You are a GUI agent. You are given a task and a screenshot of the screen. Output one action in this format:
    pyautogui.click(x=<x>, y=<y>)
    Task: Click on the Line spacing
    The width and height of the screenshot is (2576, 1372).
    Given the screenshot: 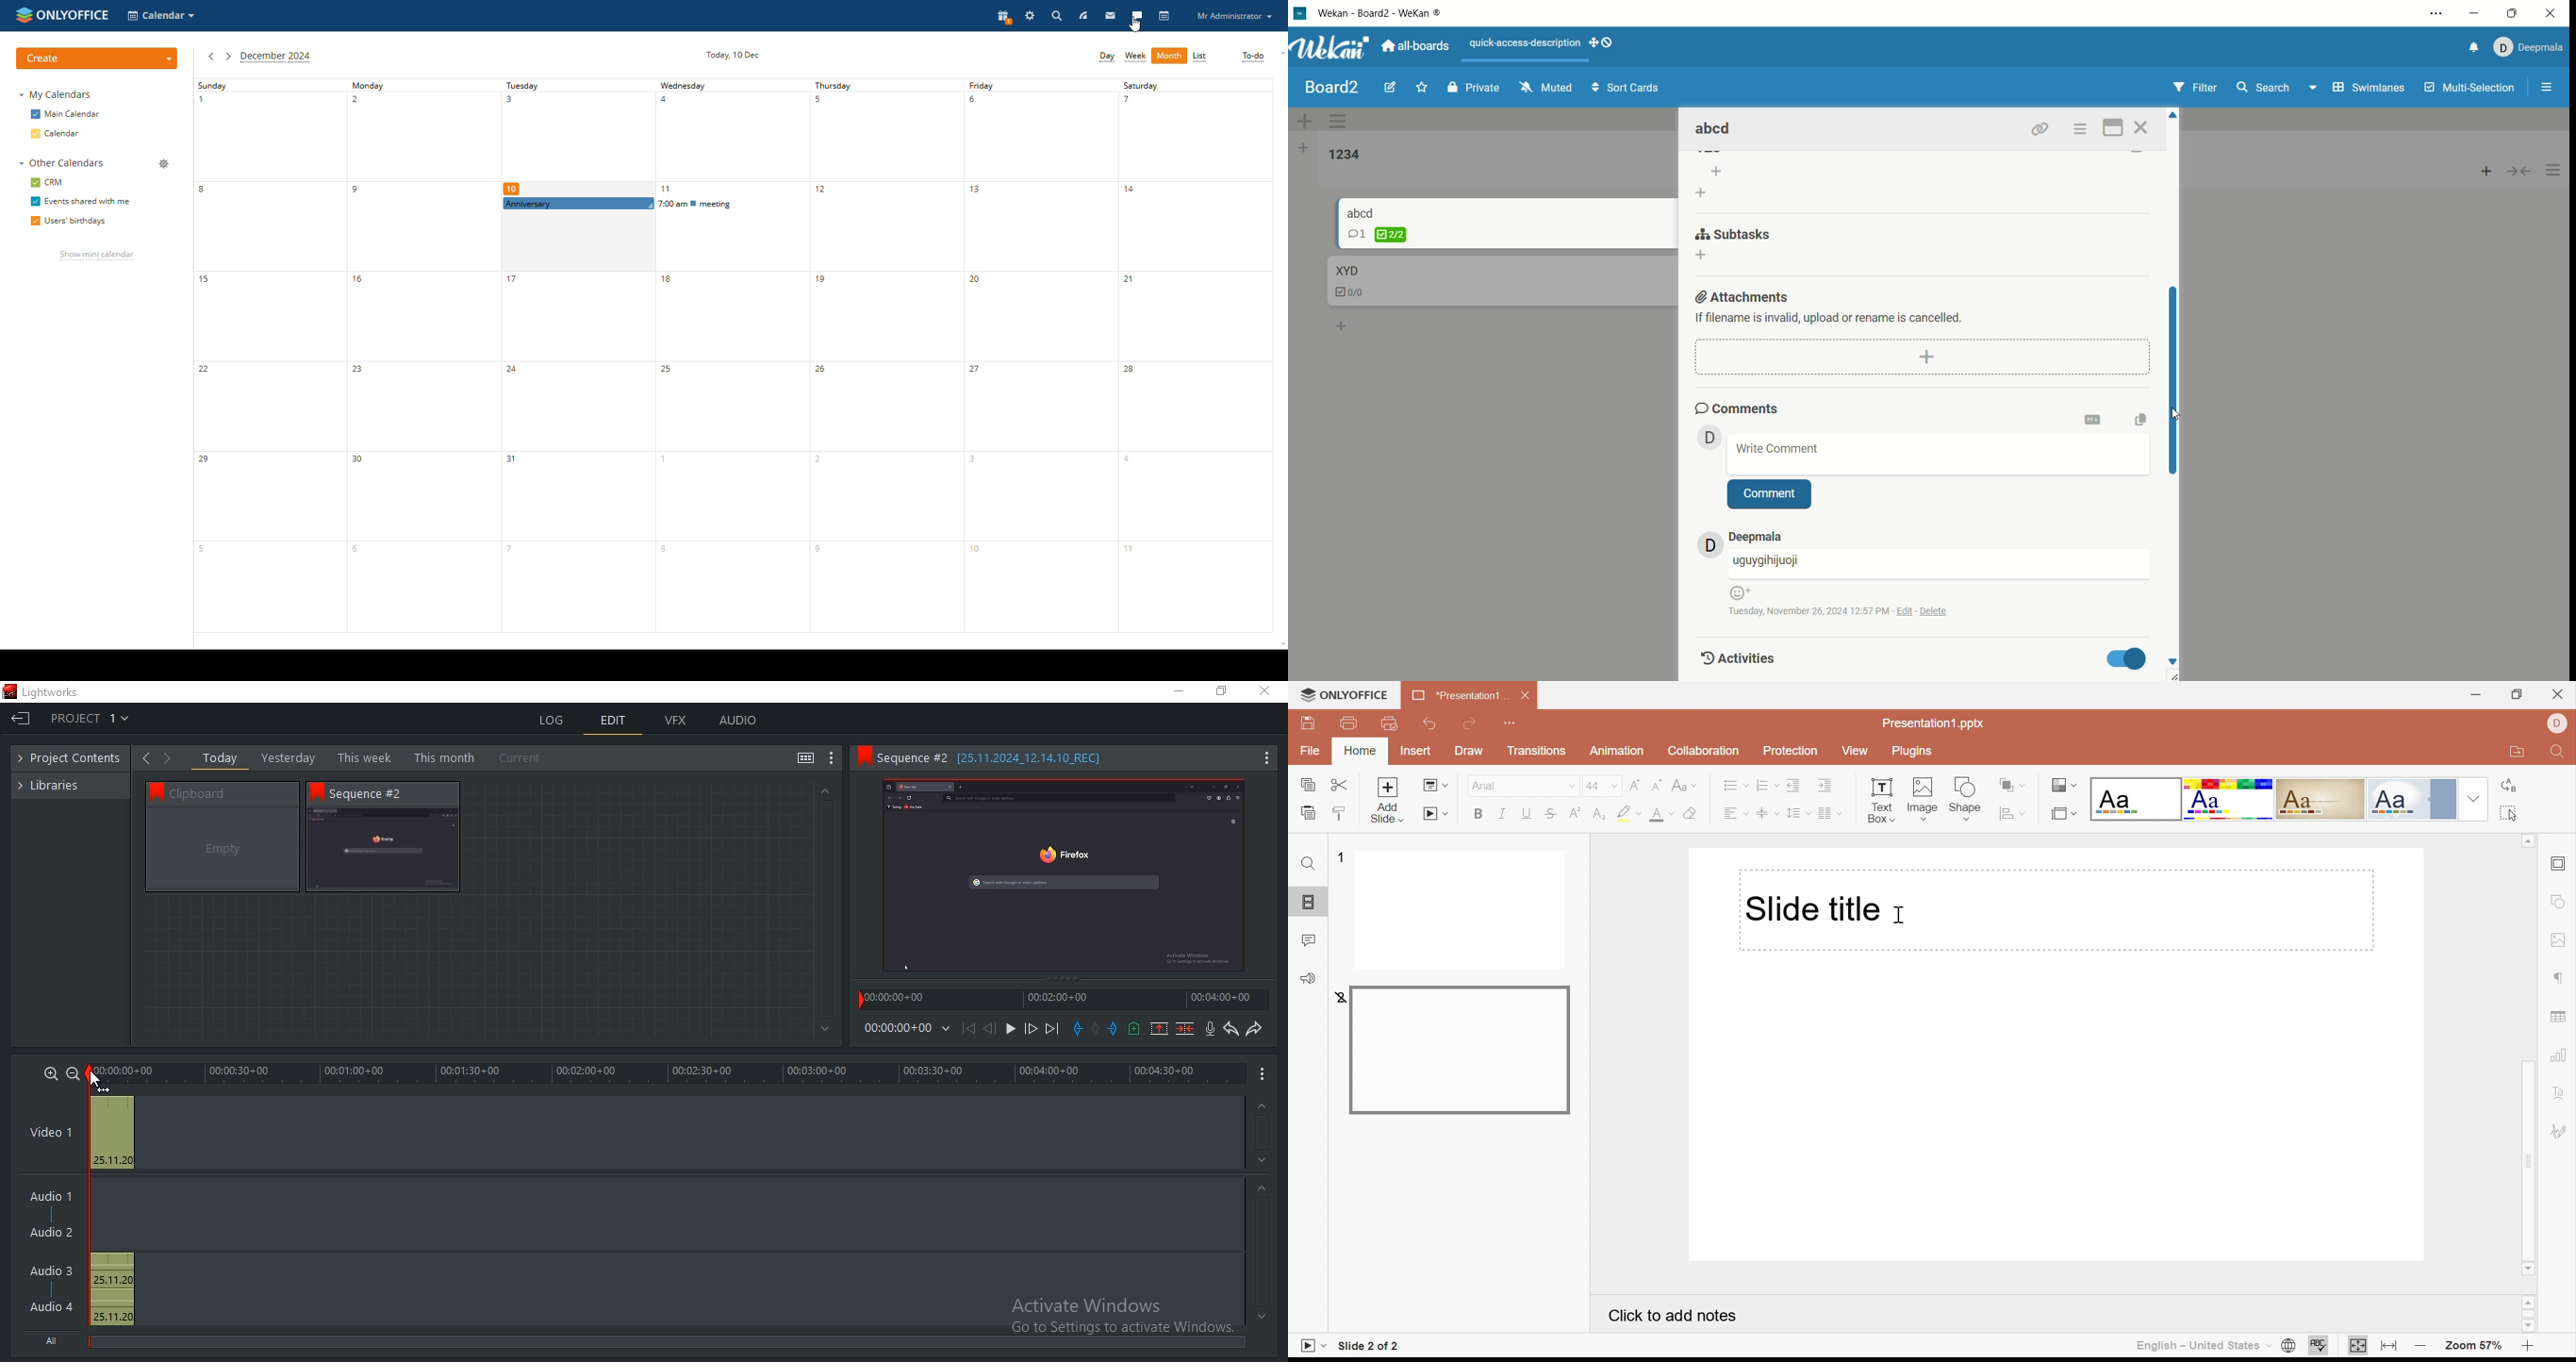 What is the action you would take?
    pyautogui.click(x=1798, y=815)
    